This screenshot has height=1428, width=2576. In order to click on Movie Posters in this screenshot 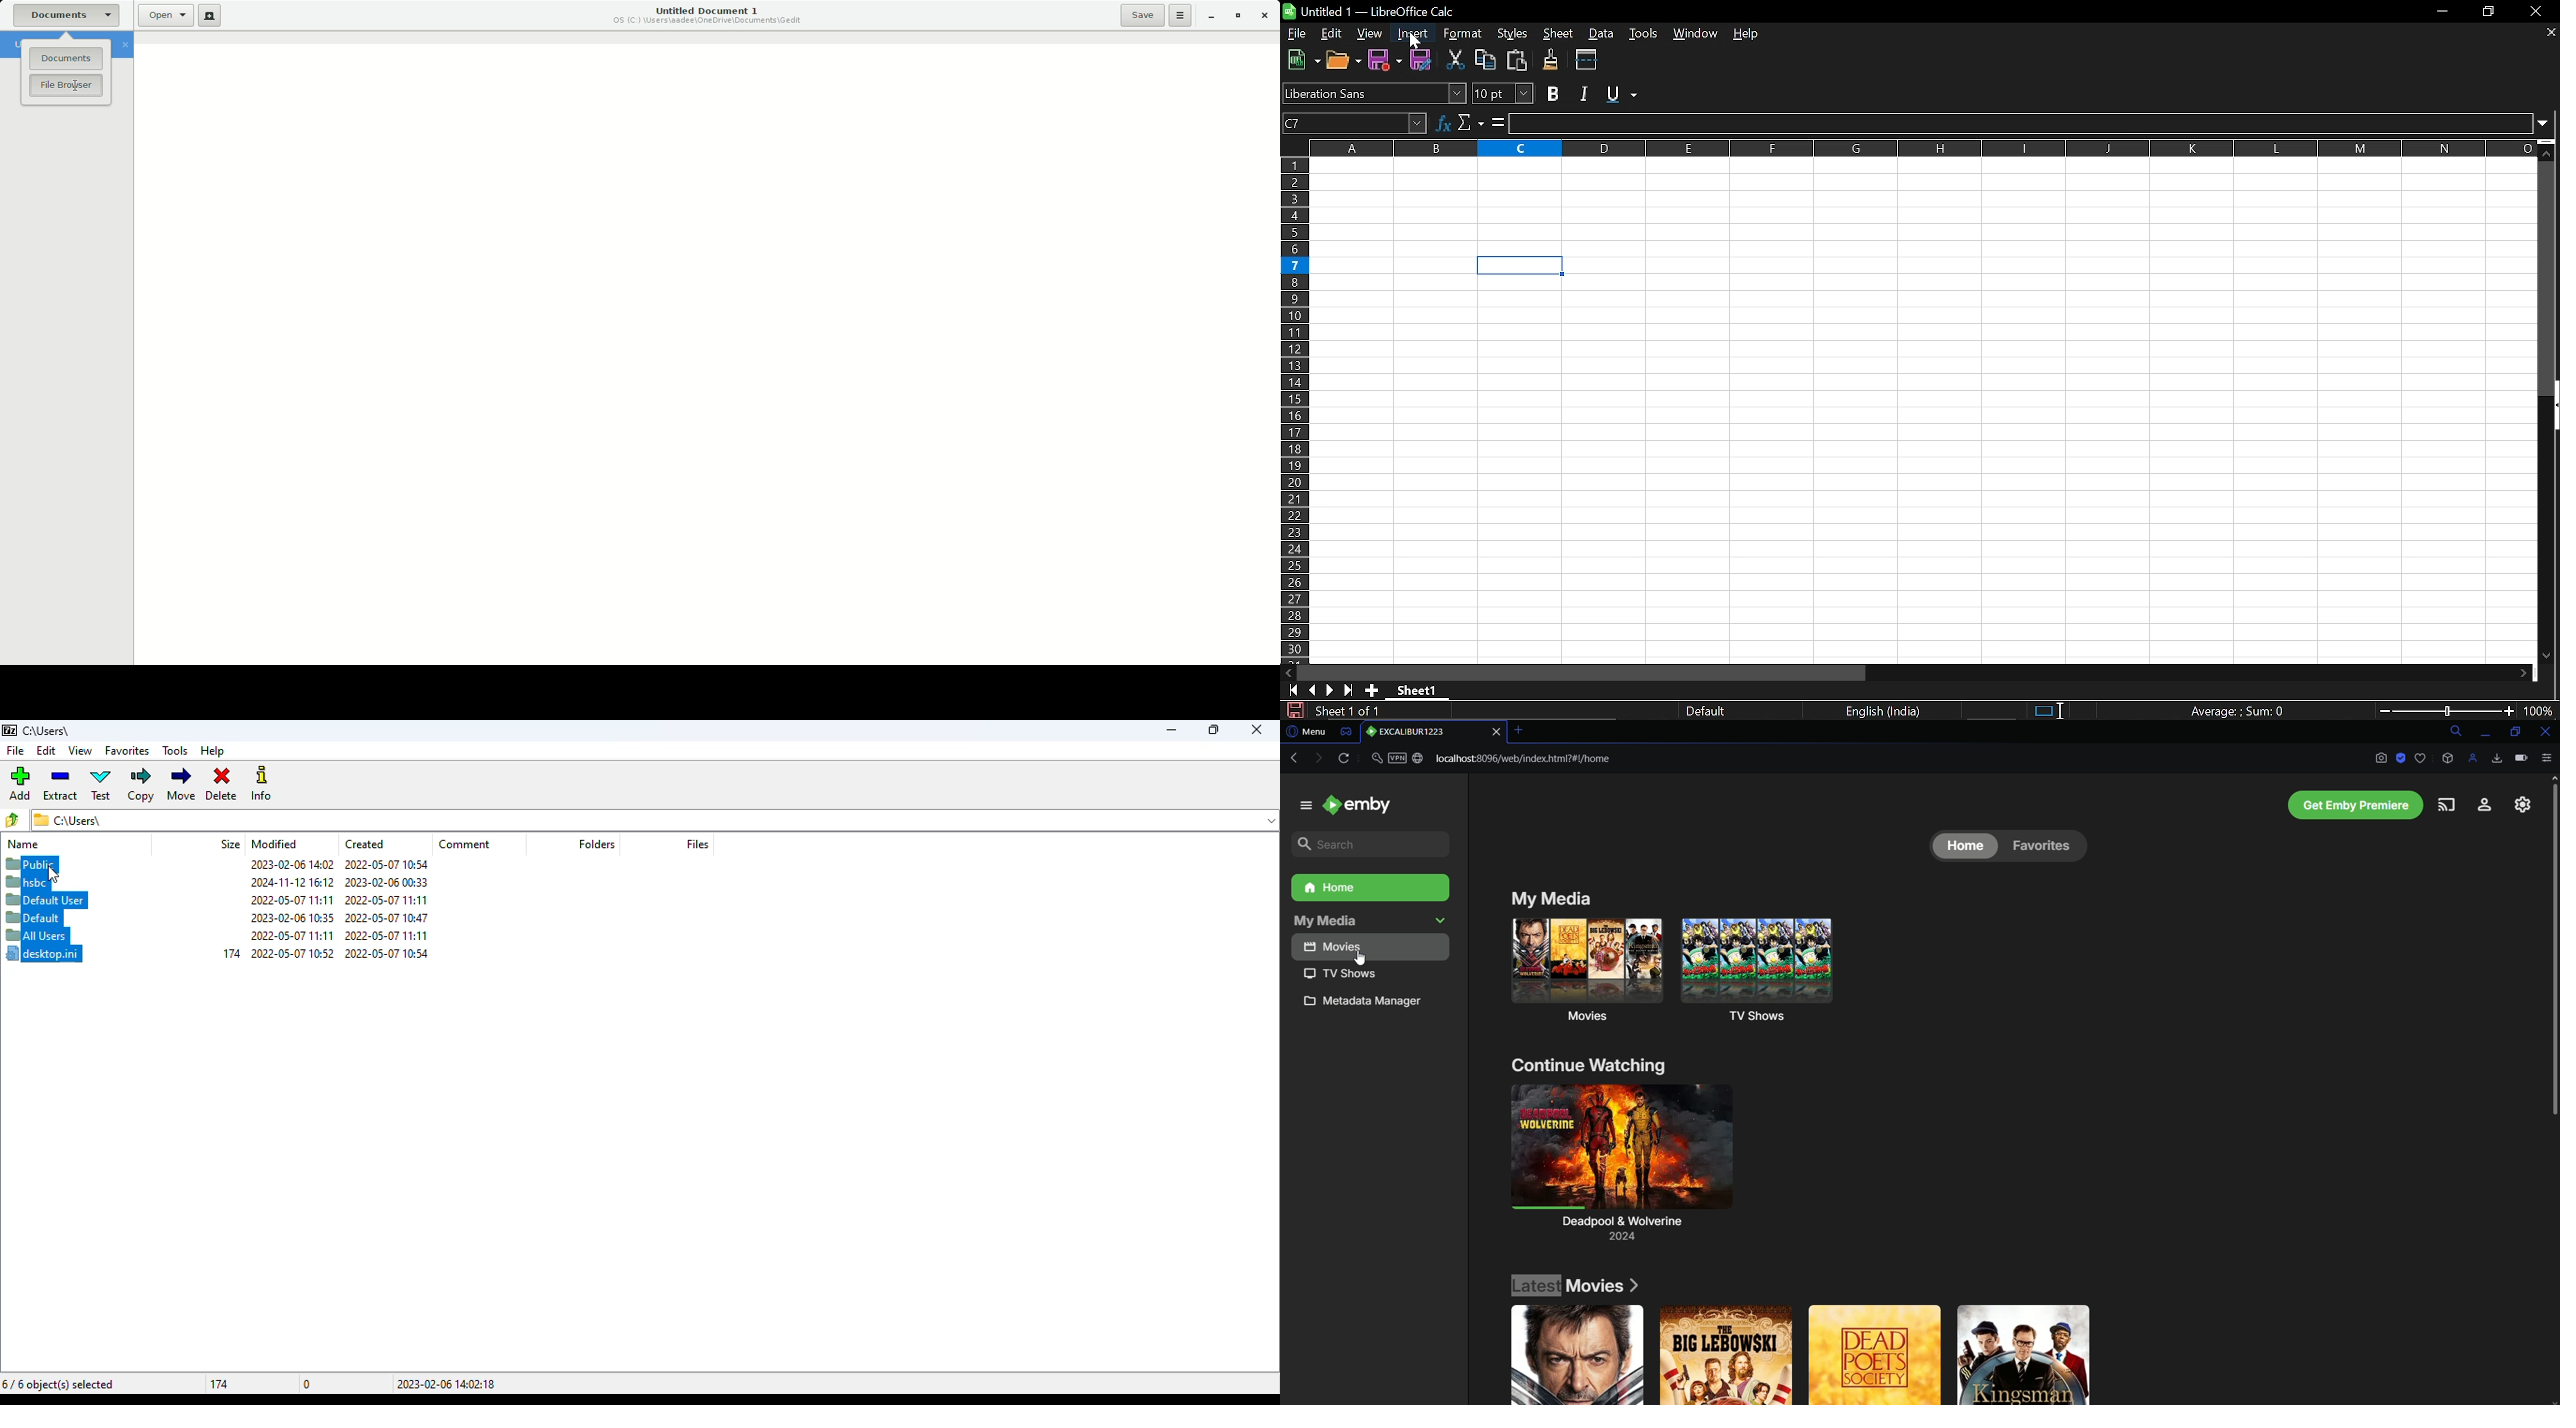, I will do `click(1804, 1354)`.